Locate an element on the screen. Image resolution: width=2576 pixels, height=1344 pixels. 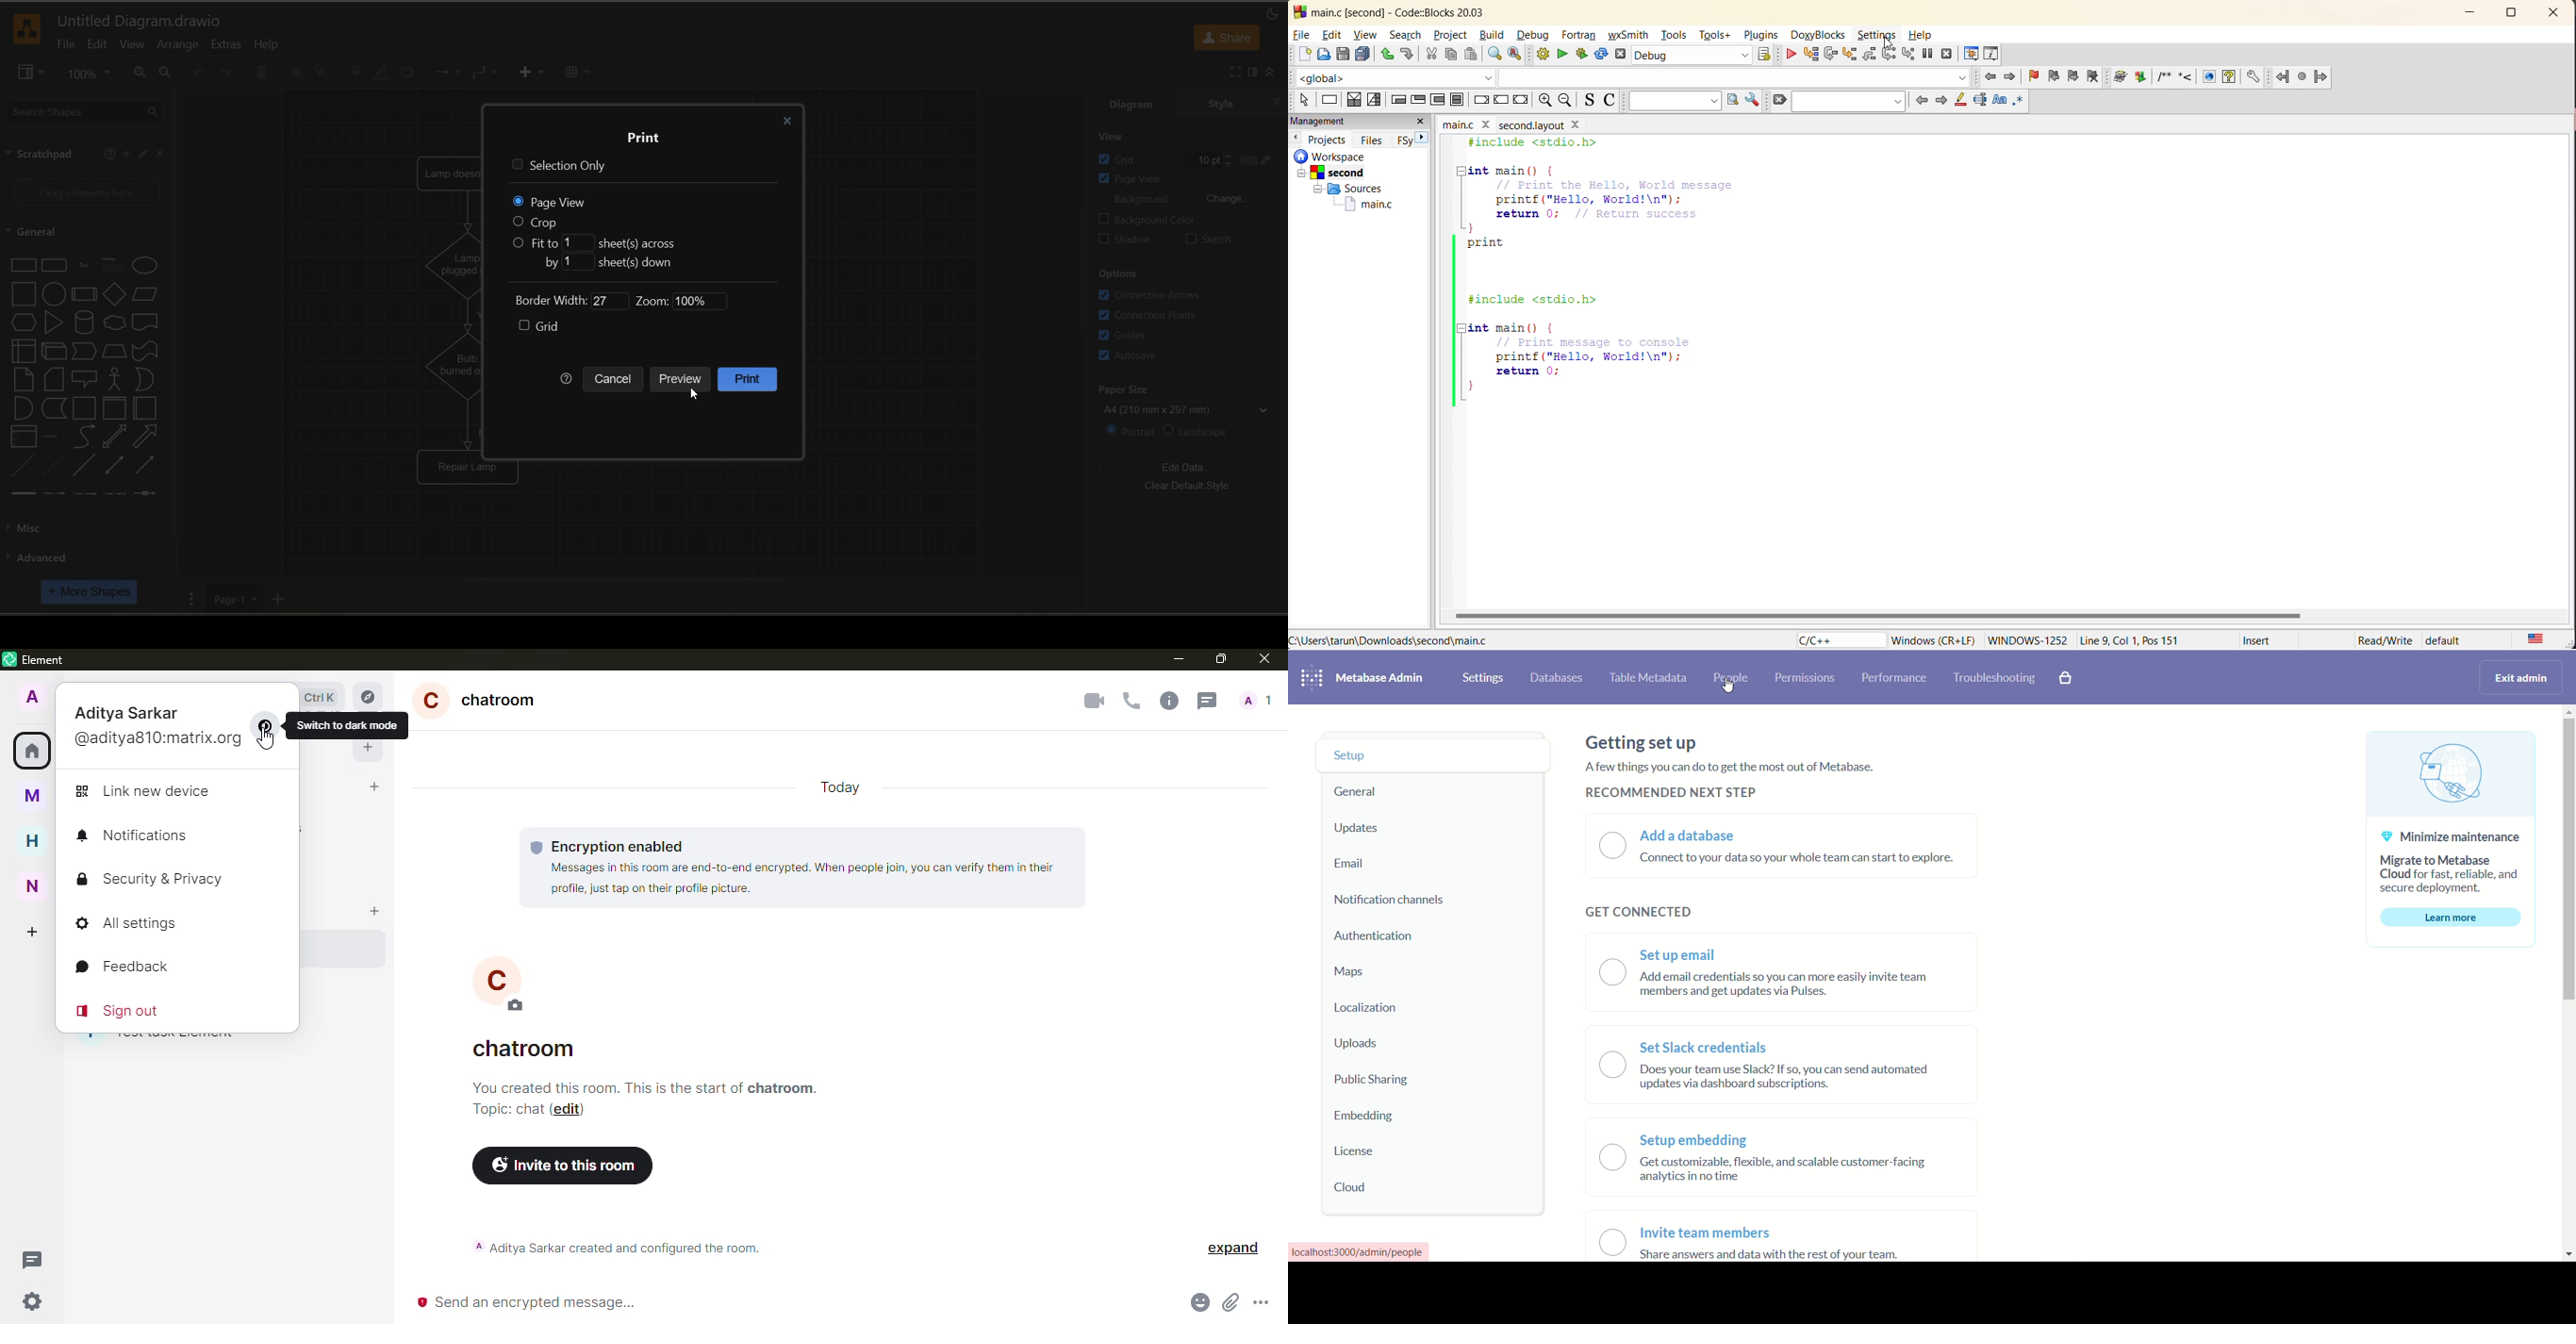
aditya sarkar is located at coordinates (129, 713).